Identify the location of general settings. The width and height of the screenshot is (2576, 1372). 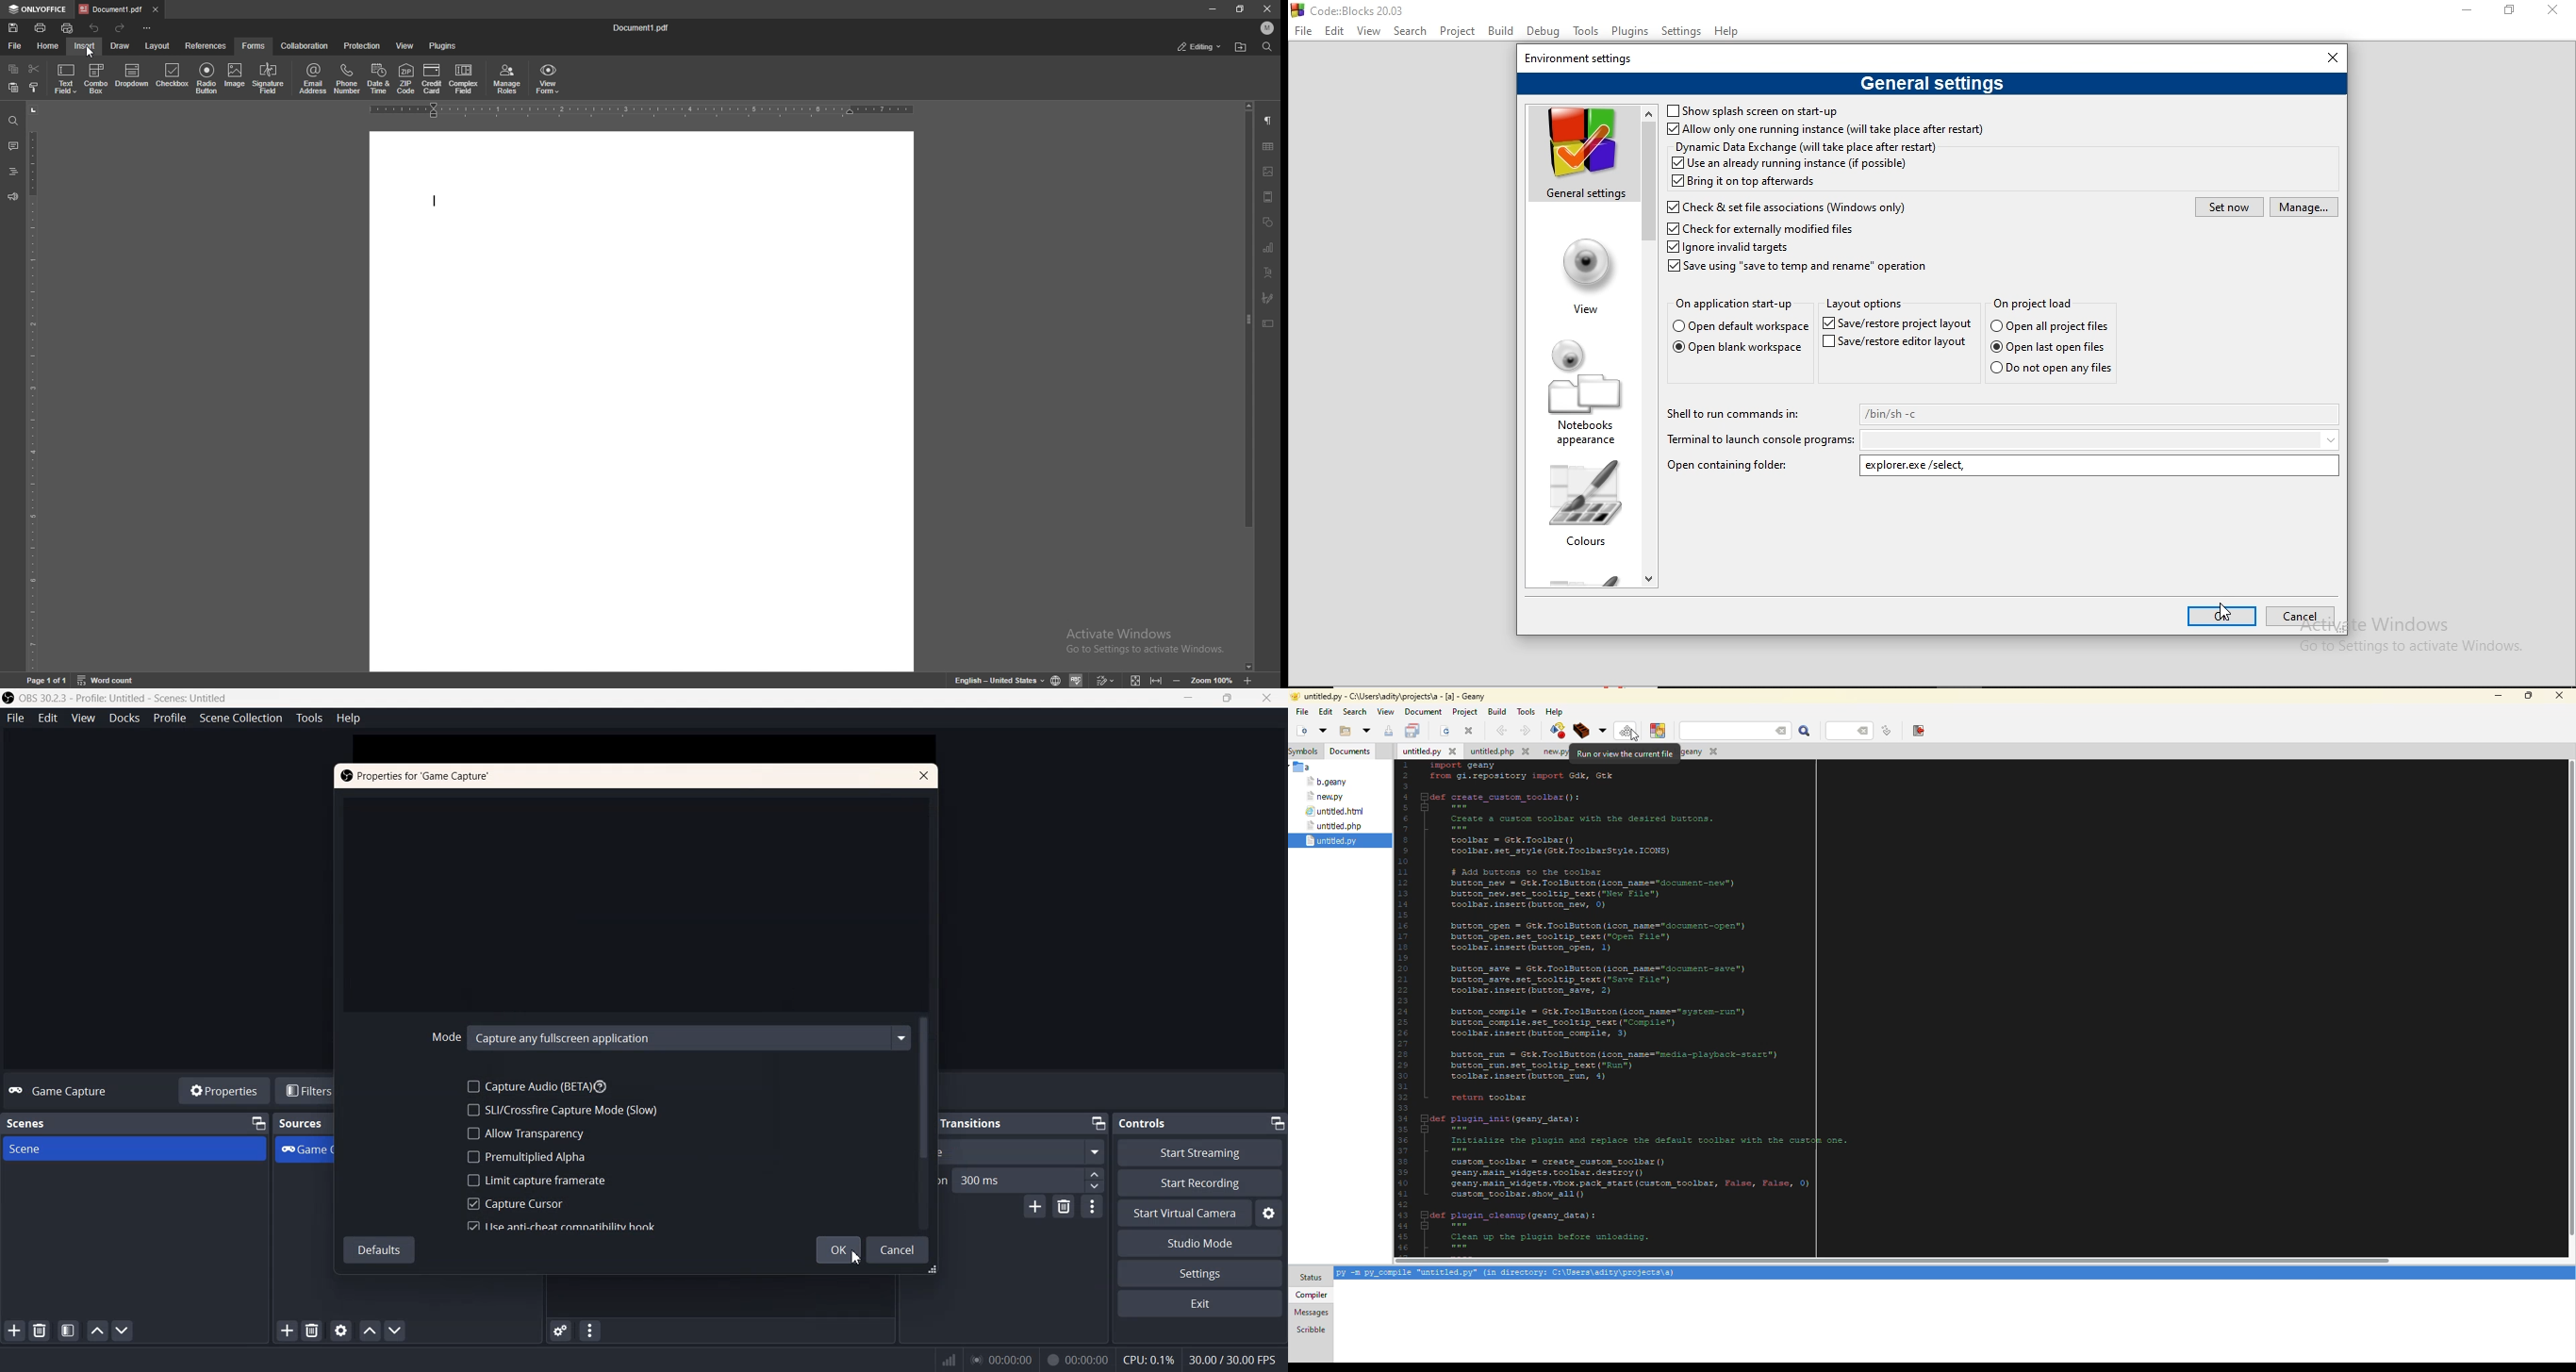
(1932, 83).